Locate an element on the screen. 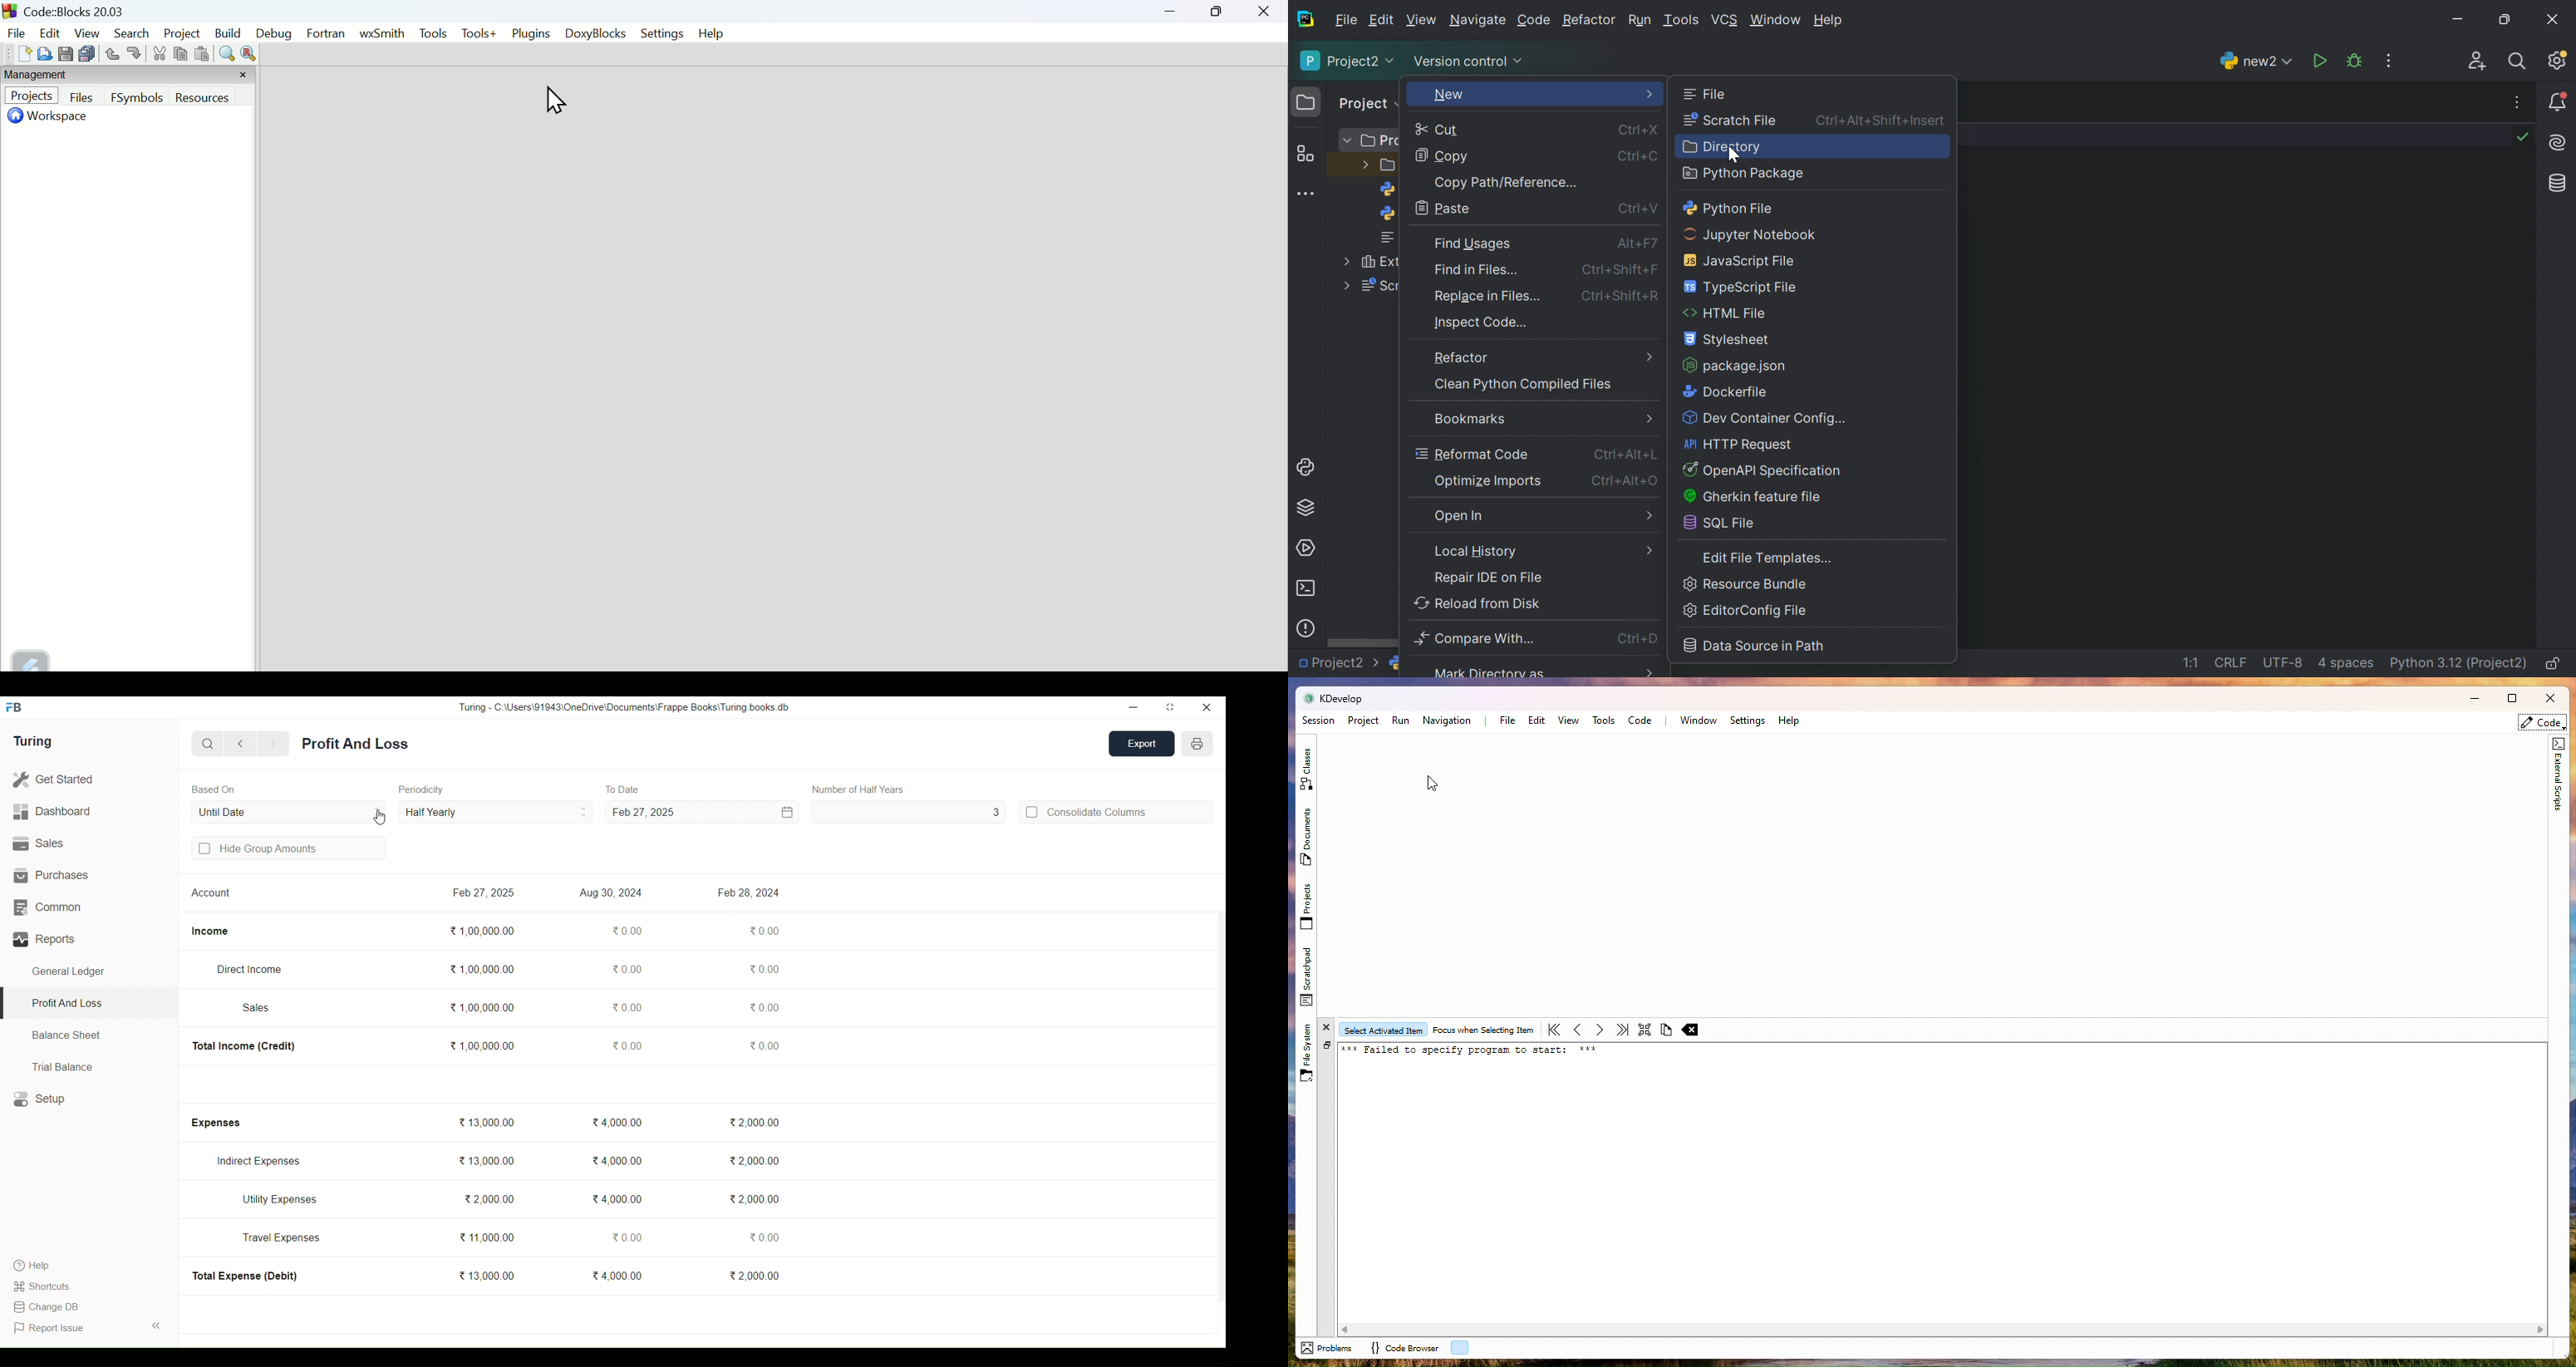 Image resolution: width=2576 pixels, height=1372 pixels. Next is located at coordinates (273, 744).